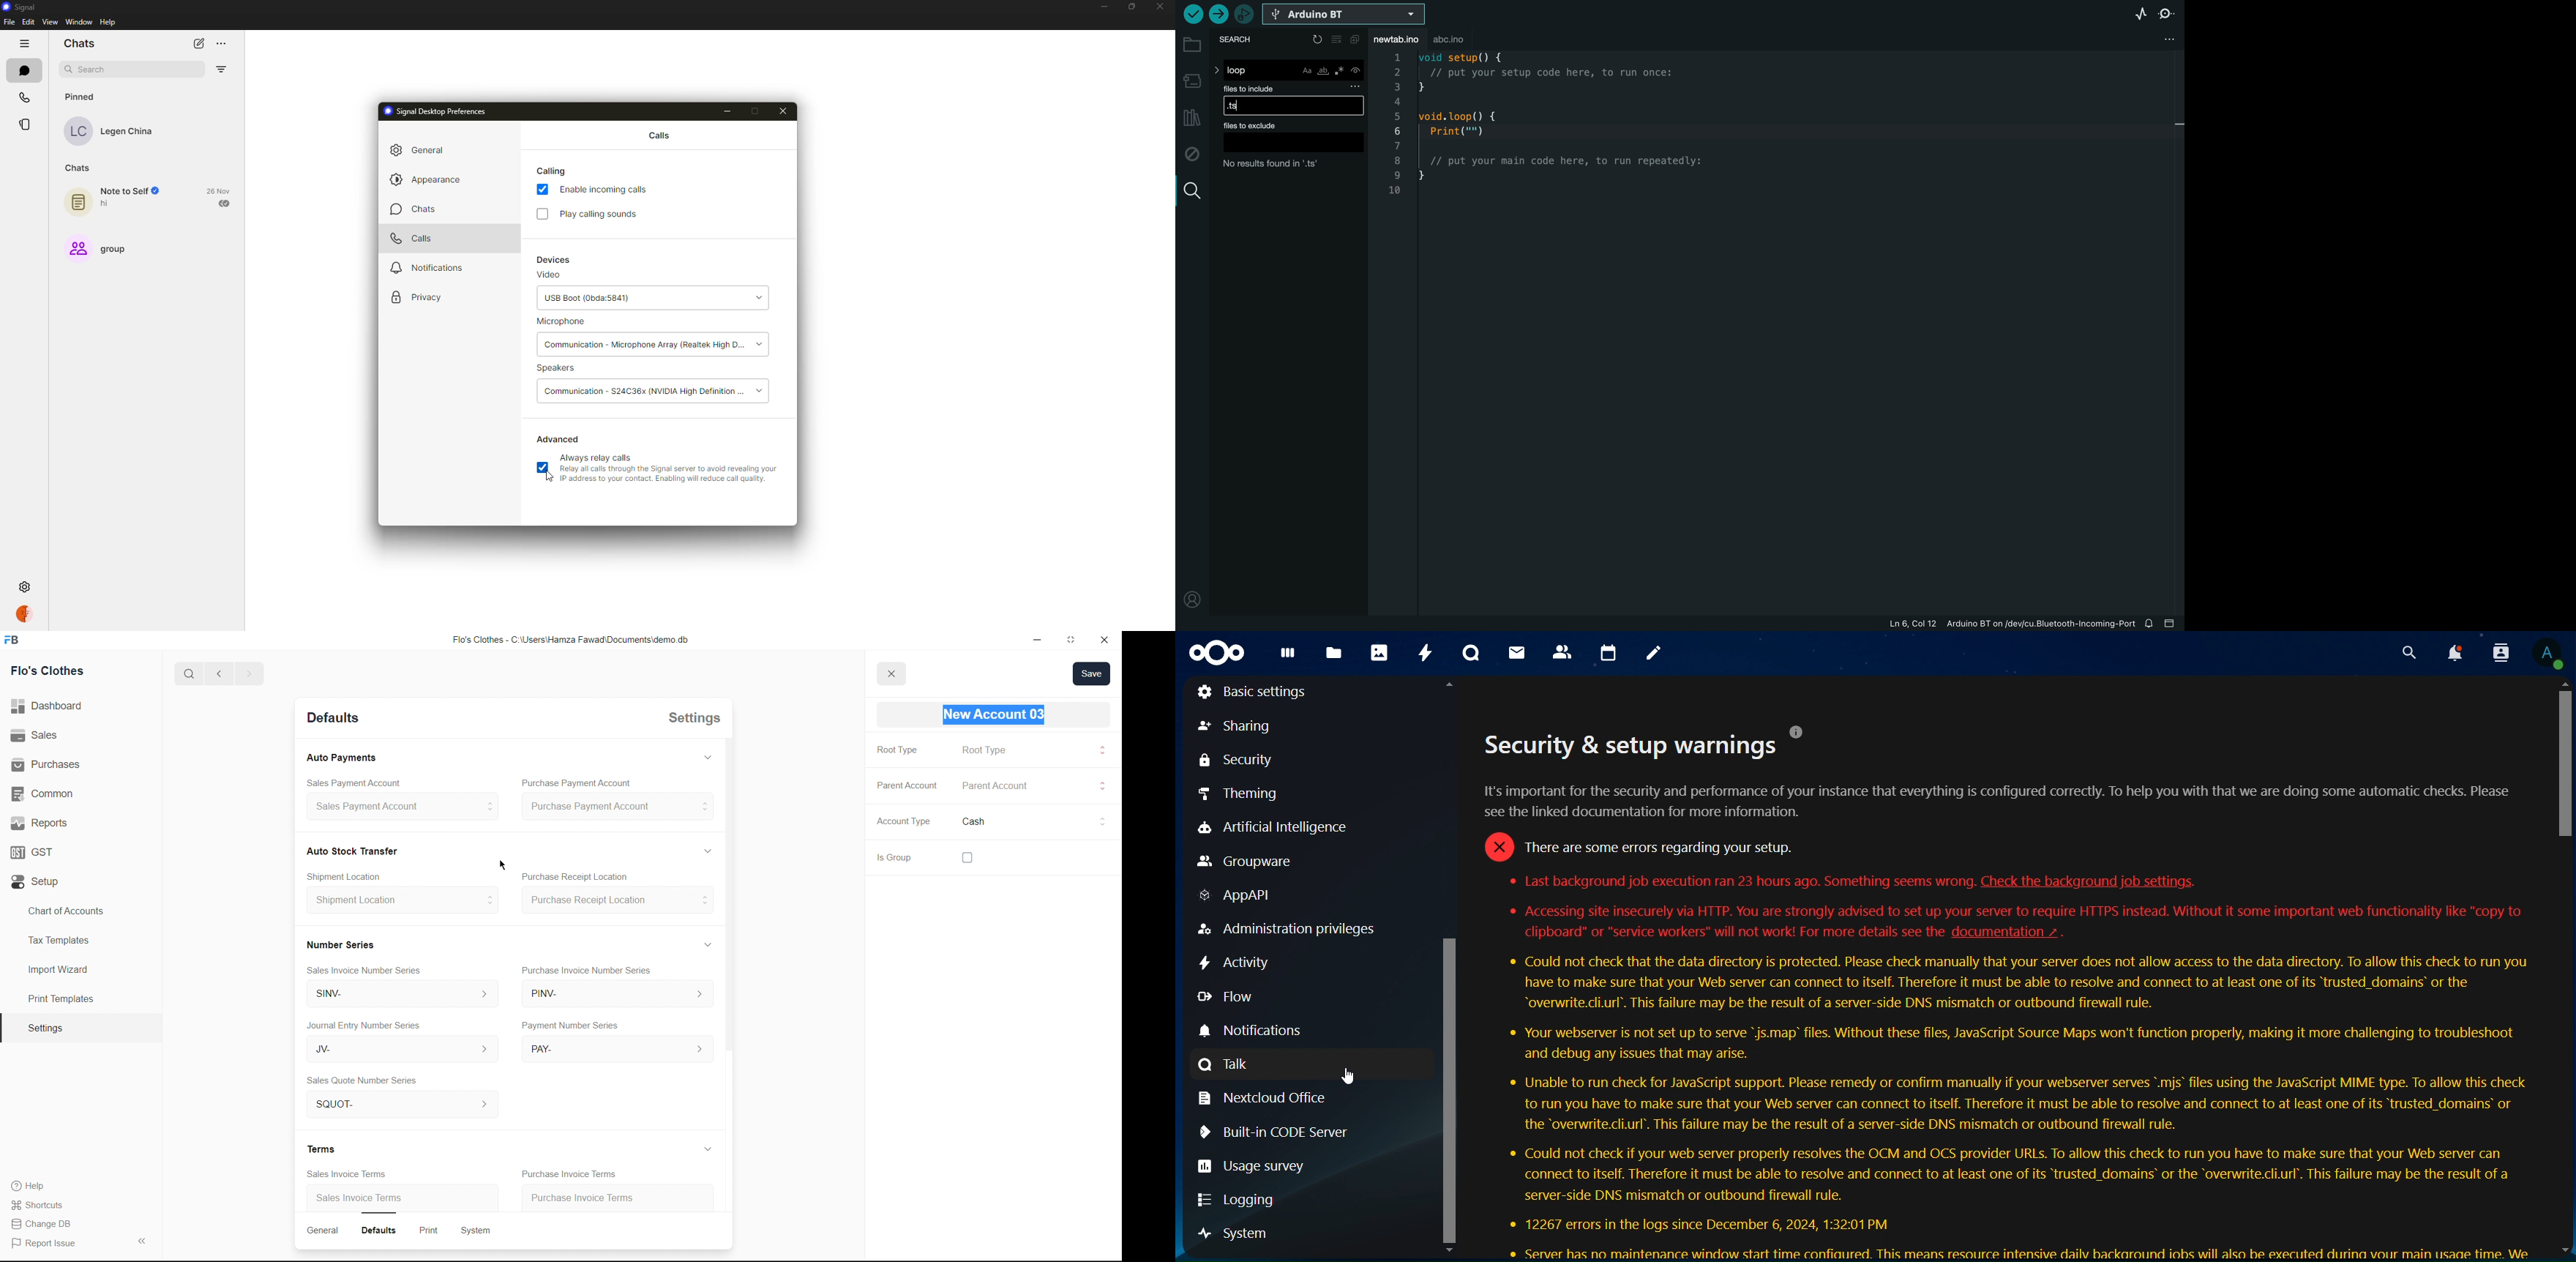 The width and height of the screenshot is (2576, 1288). What do you see at coordinates (1101, 821) in the screenshot?
I see `` at bounding box center [1101, 821].